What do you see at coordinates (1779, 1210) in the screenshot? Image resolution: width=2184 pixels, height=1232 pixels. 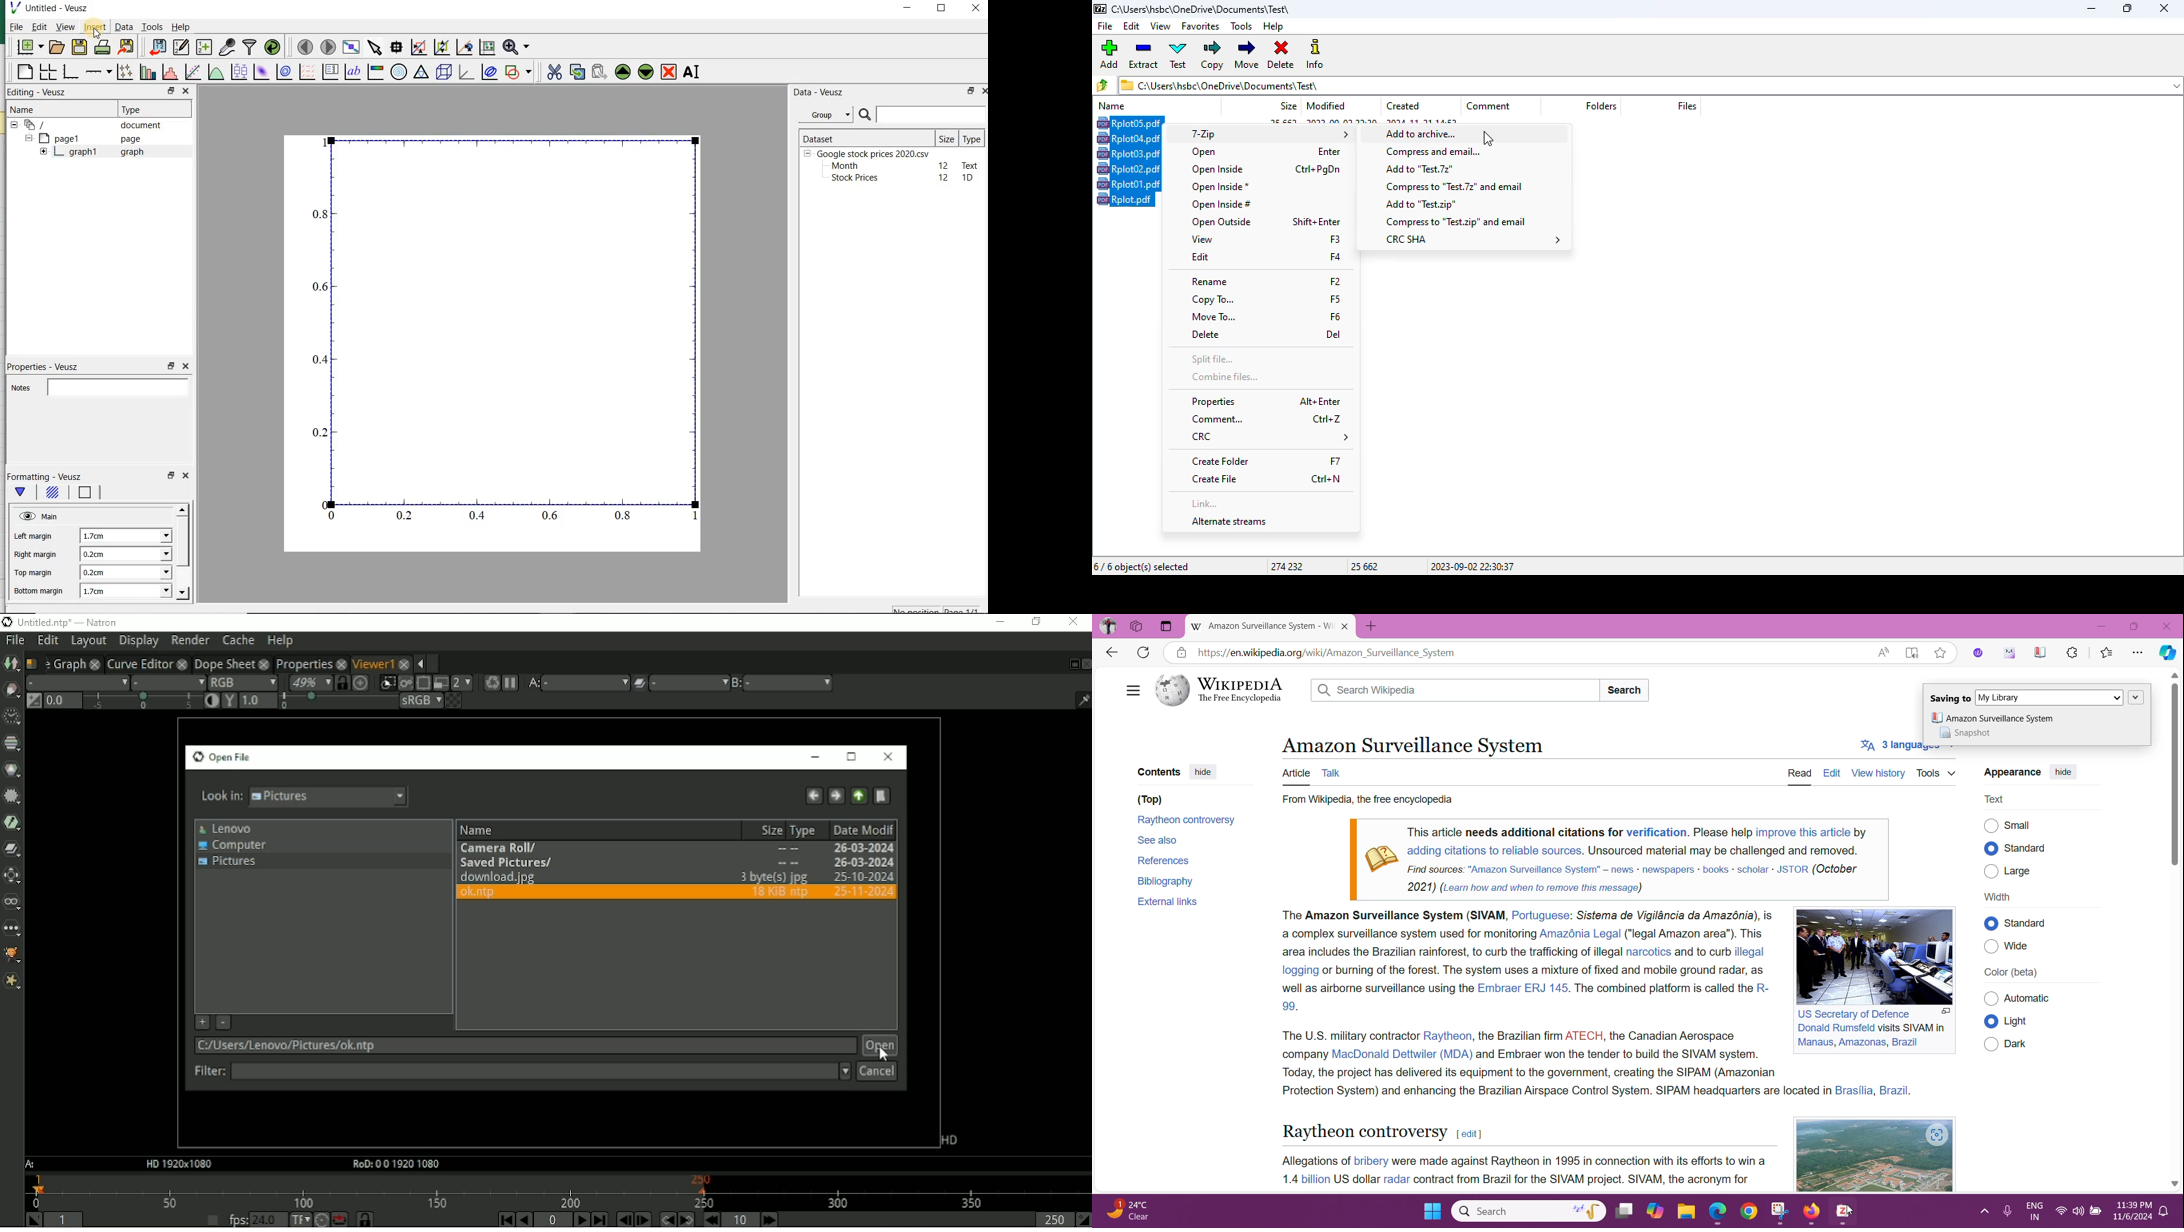 I see `snipping tool` at bounding box center [1779, 1210].